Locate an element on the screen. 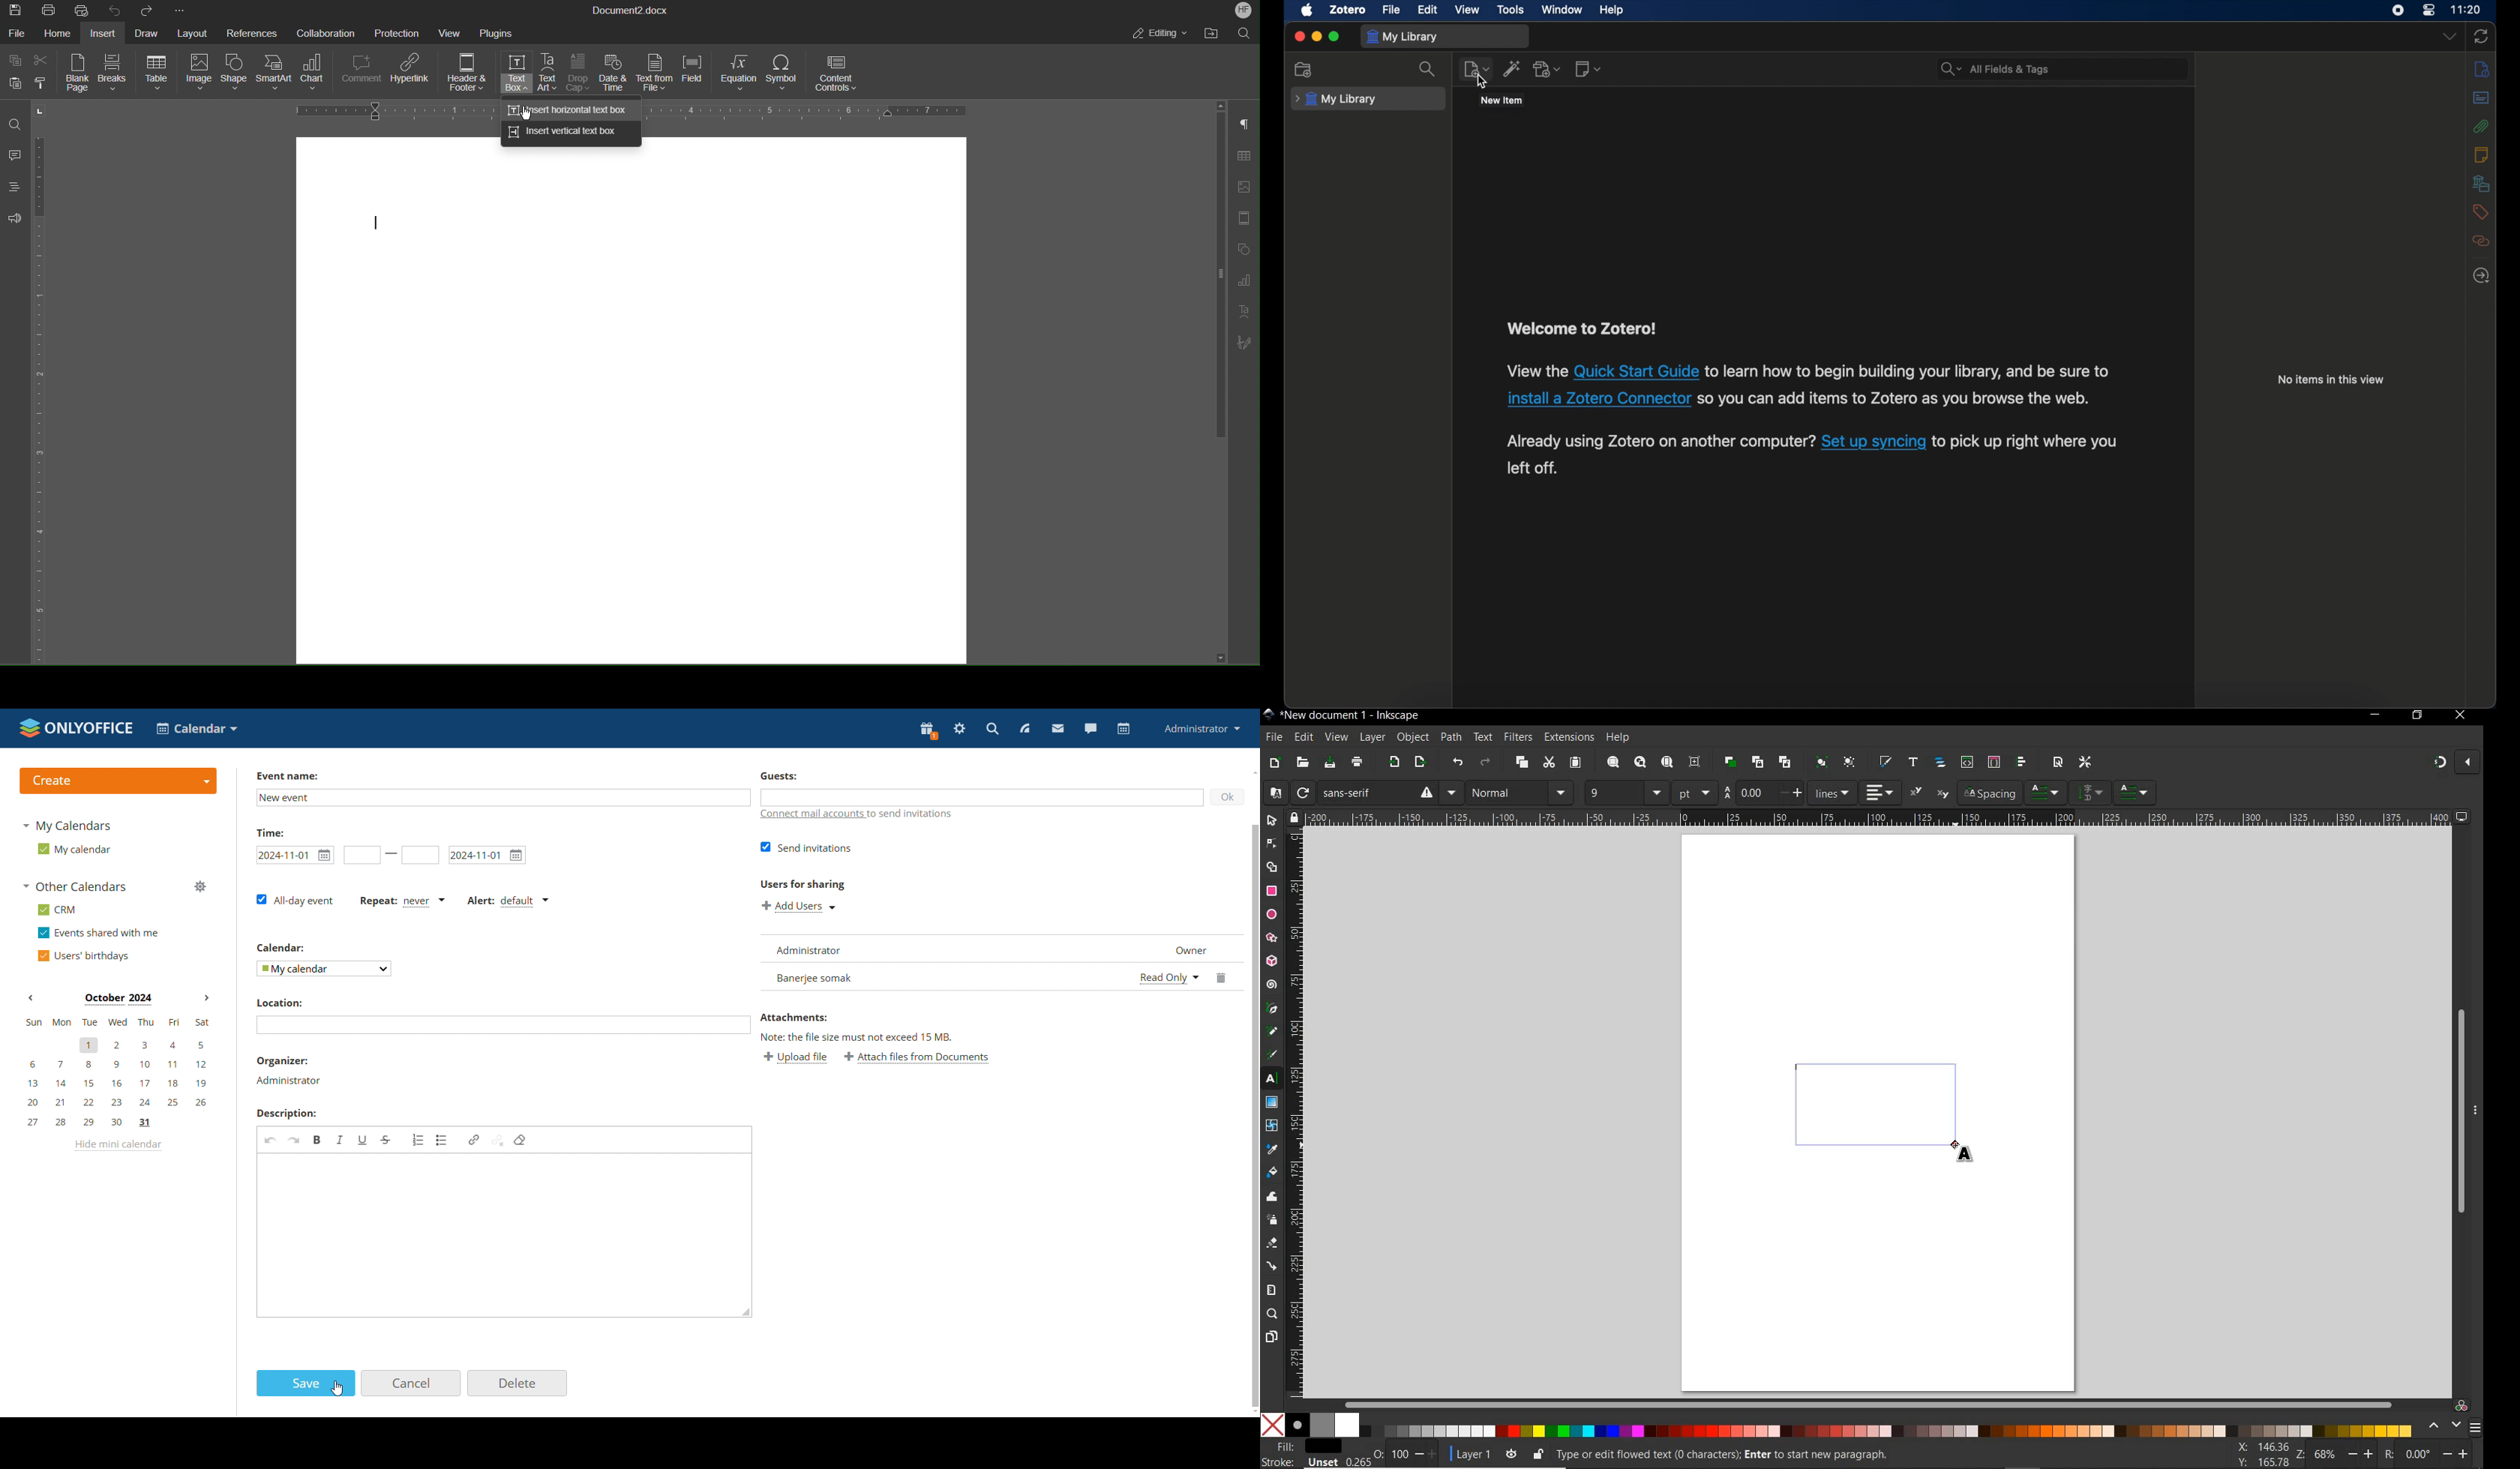 Image resolution: width=2520 pixels, height=1484 pixels. Copy is located at coordinates (14, 58).